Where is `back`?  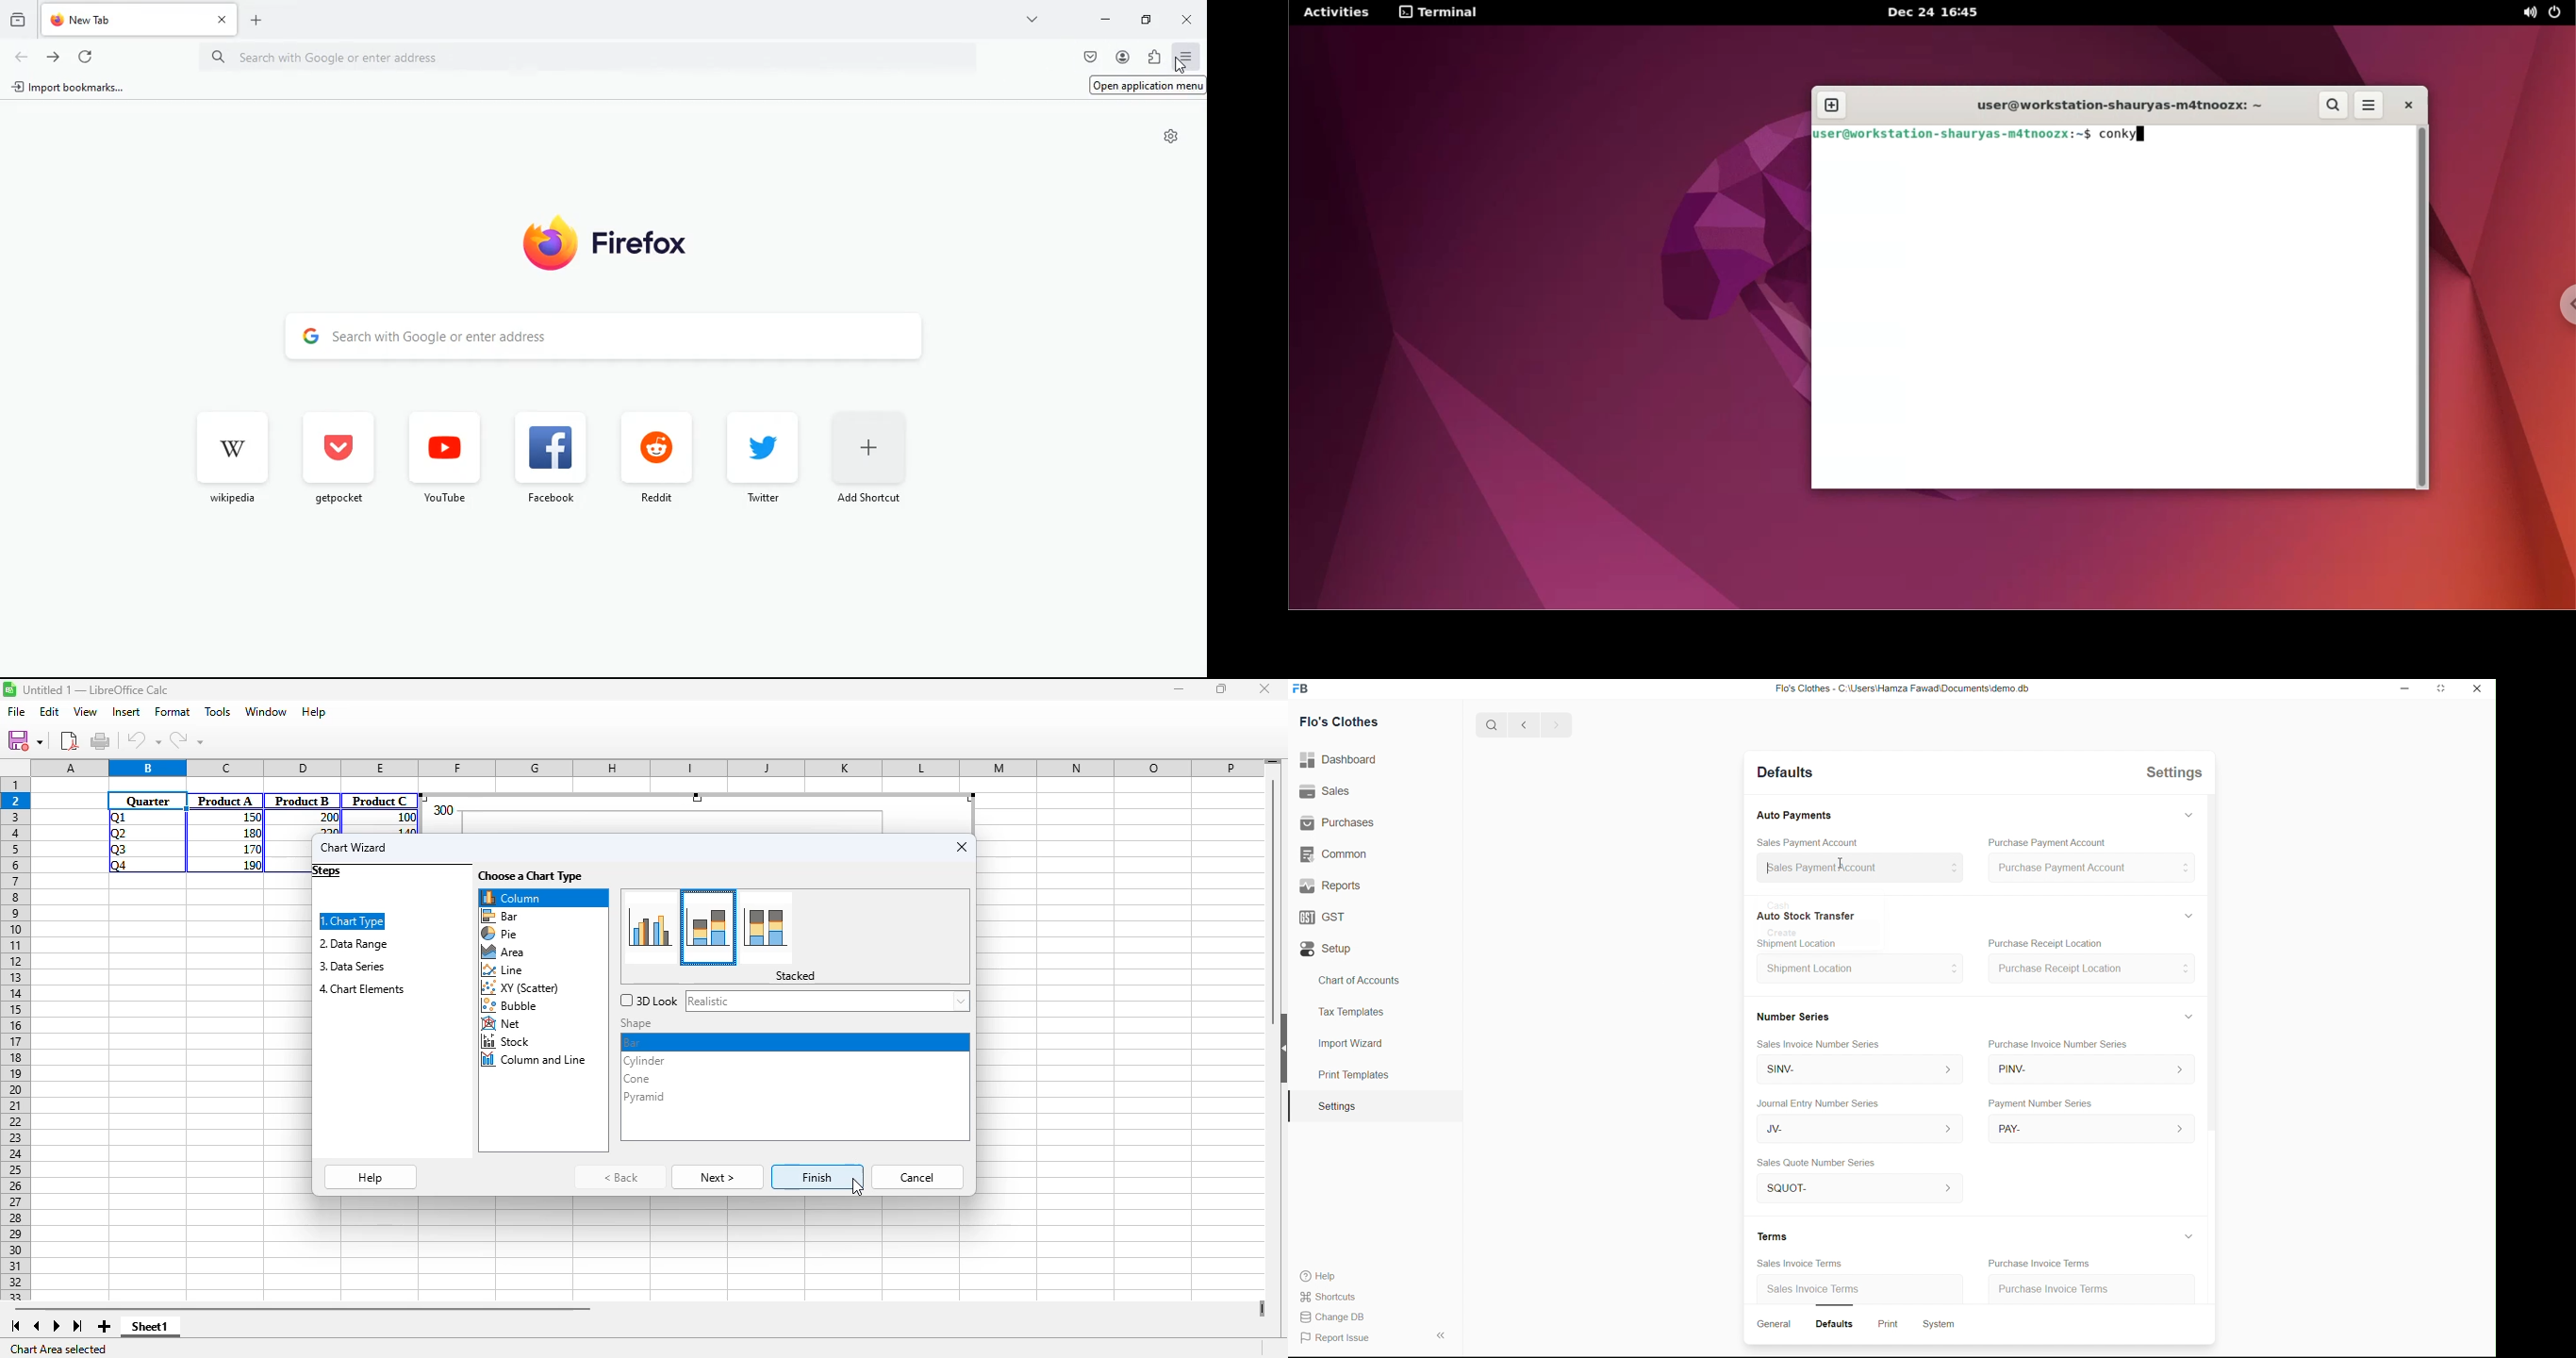
back is located at coordinates (622, 1177).